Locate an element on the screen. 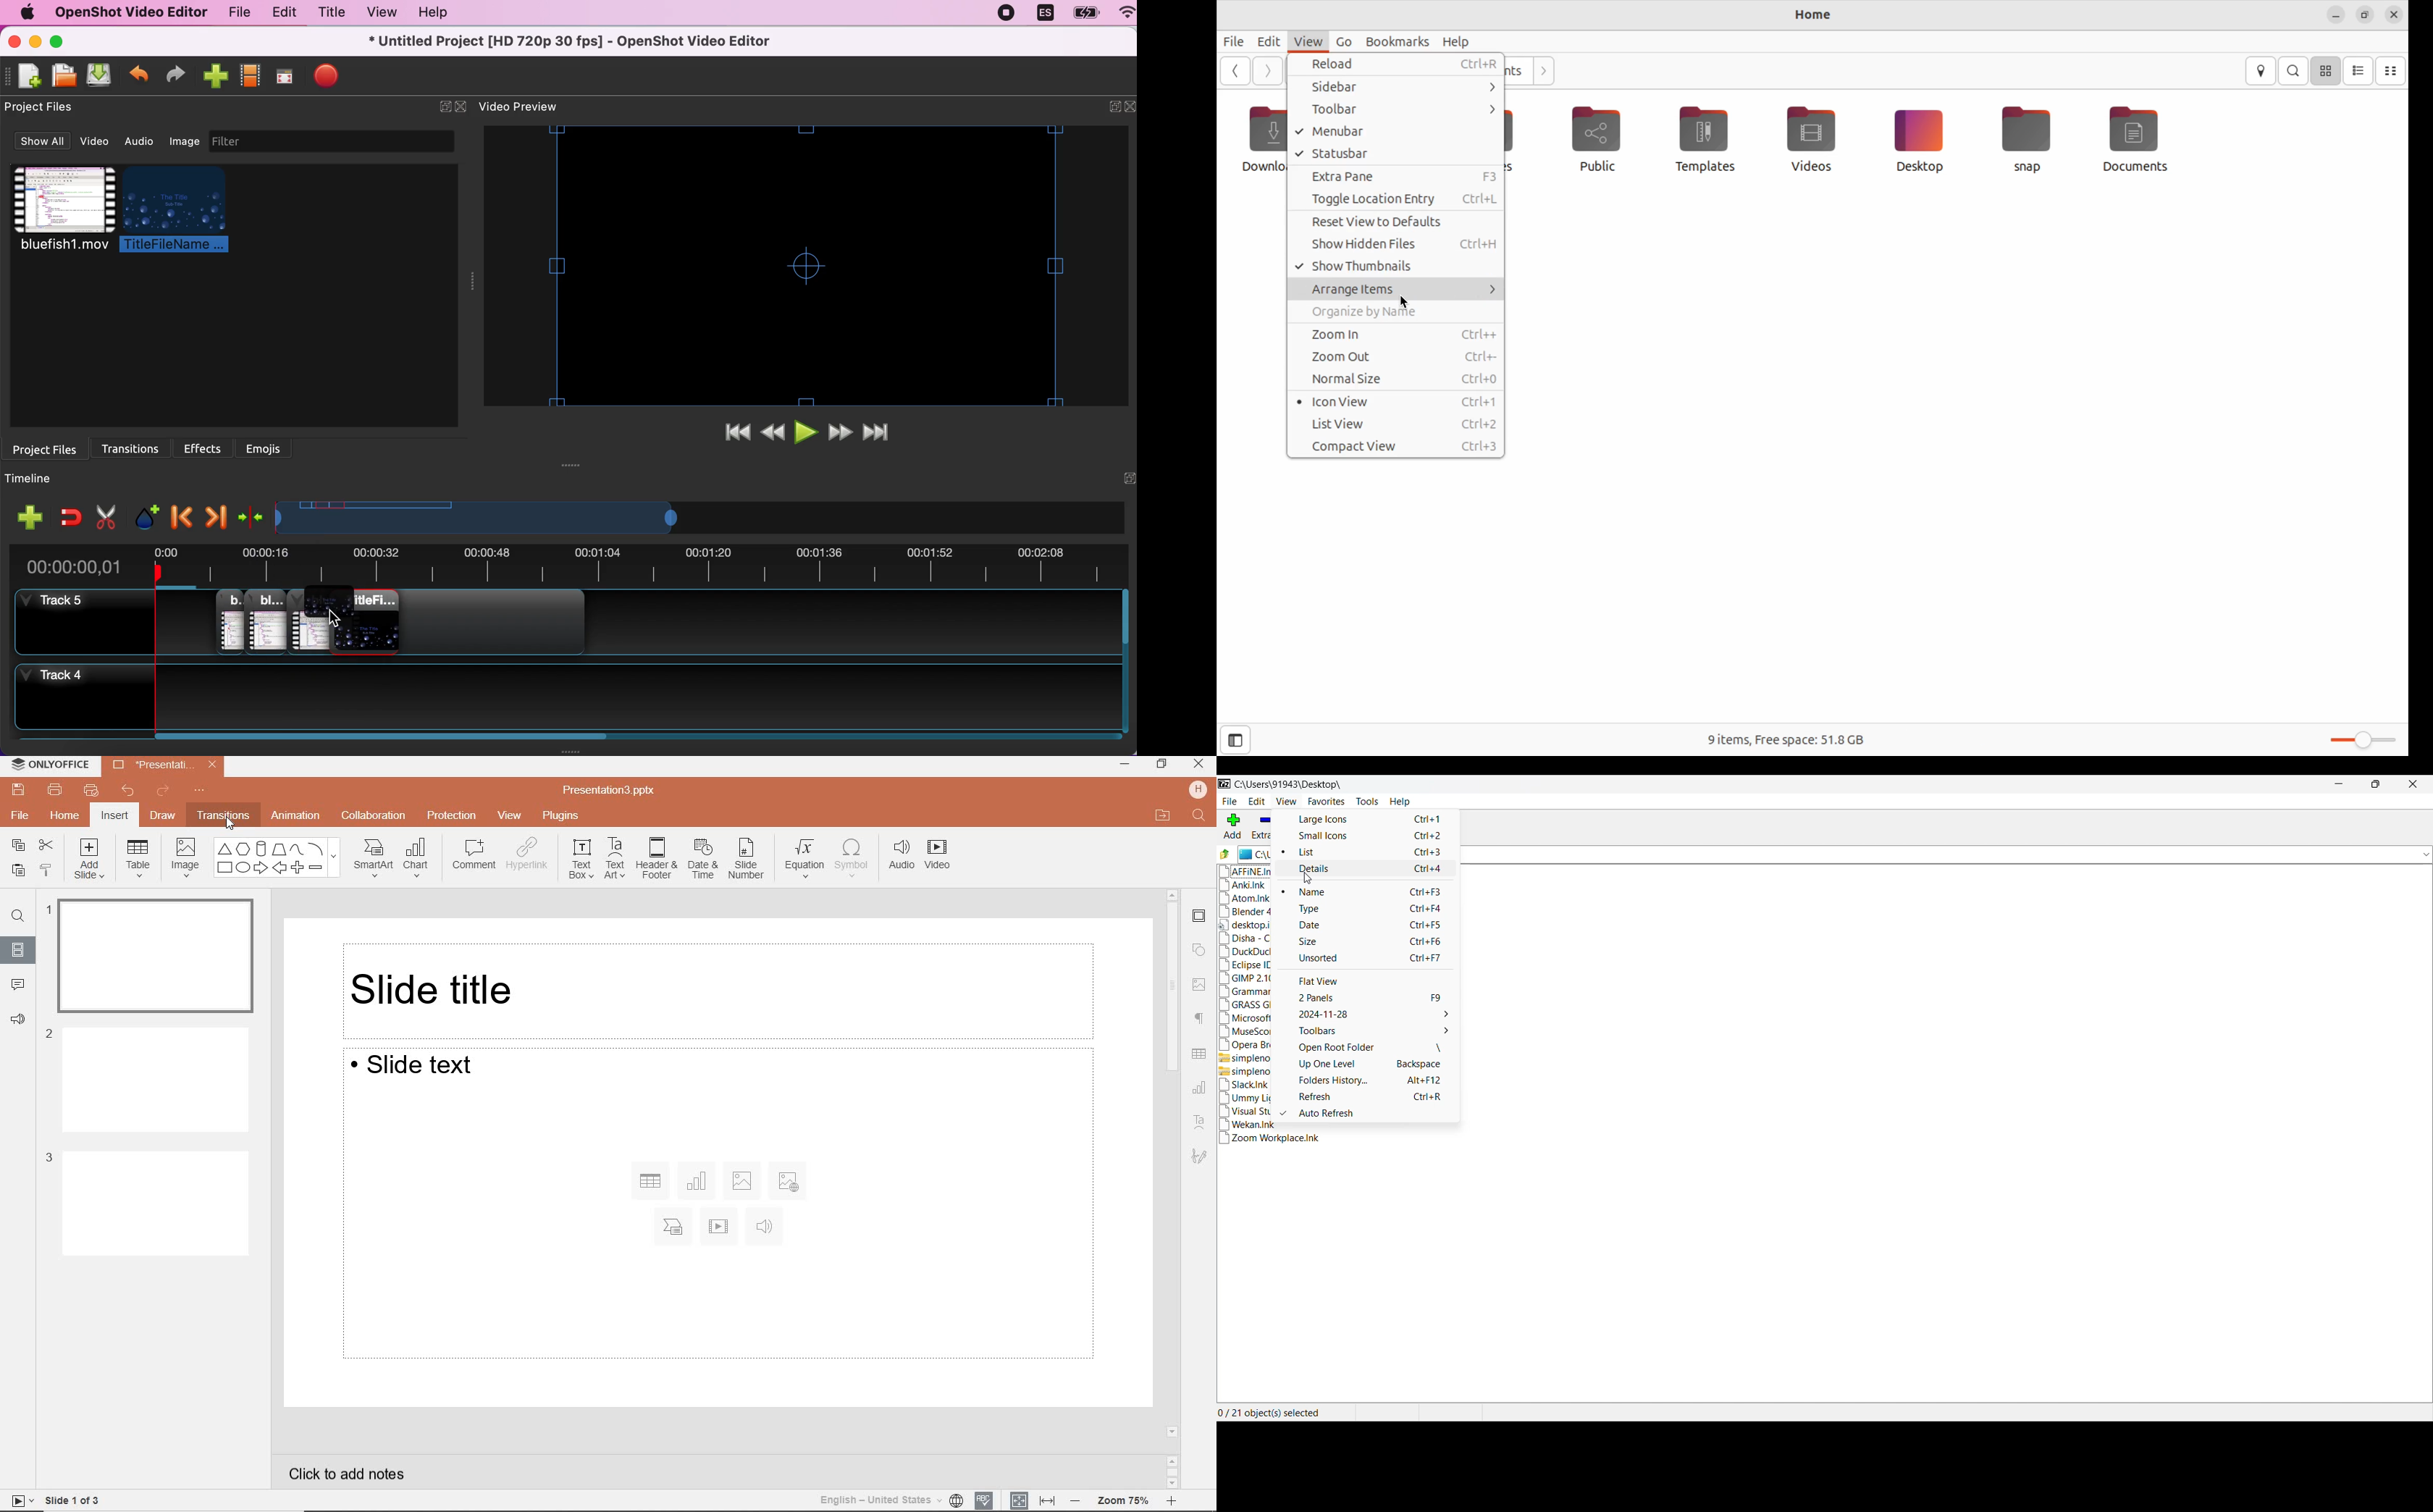  MINIMIZE is located at coordinates (1125, 763).